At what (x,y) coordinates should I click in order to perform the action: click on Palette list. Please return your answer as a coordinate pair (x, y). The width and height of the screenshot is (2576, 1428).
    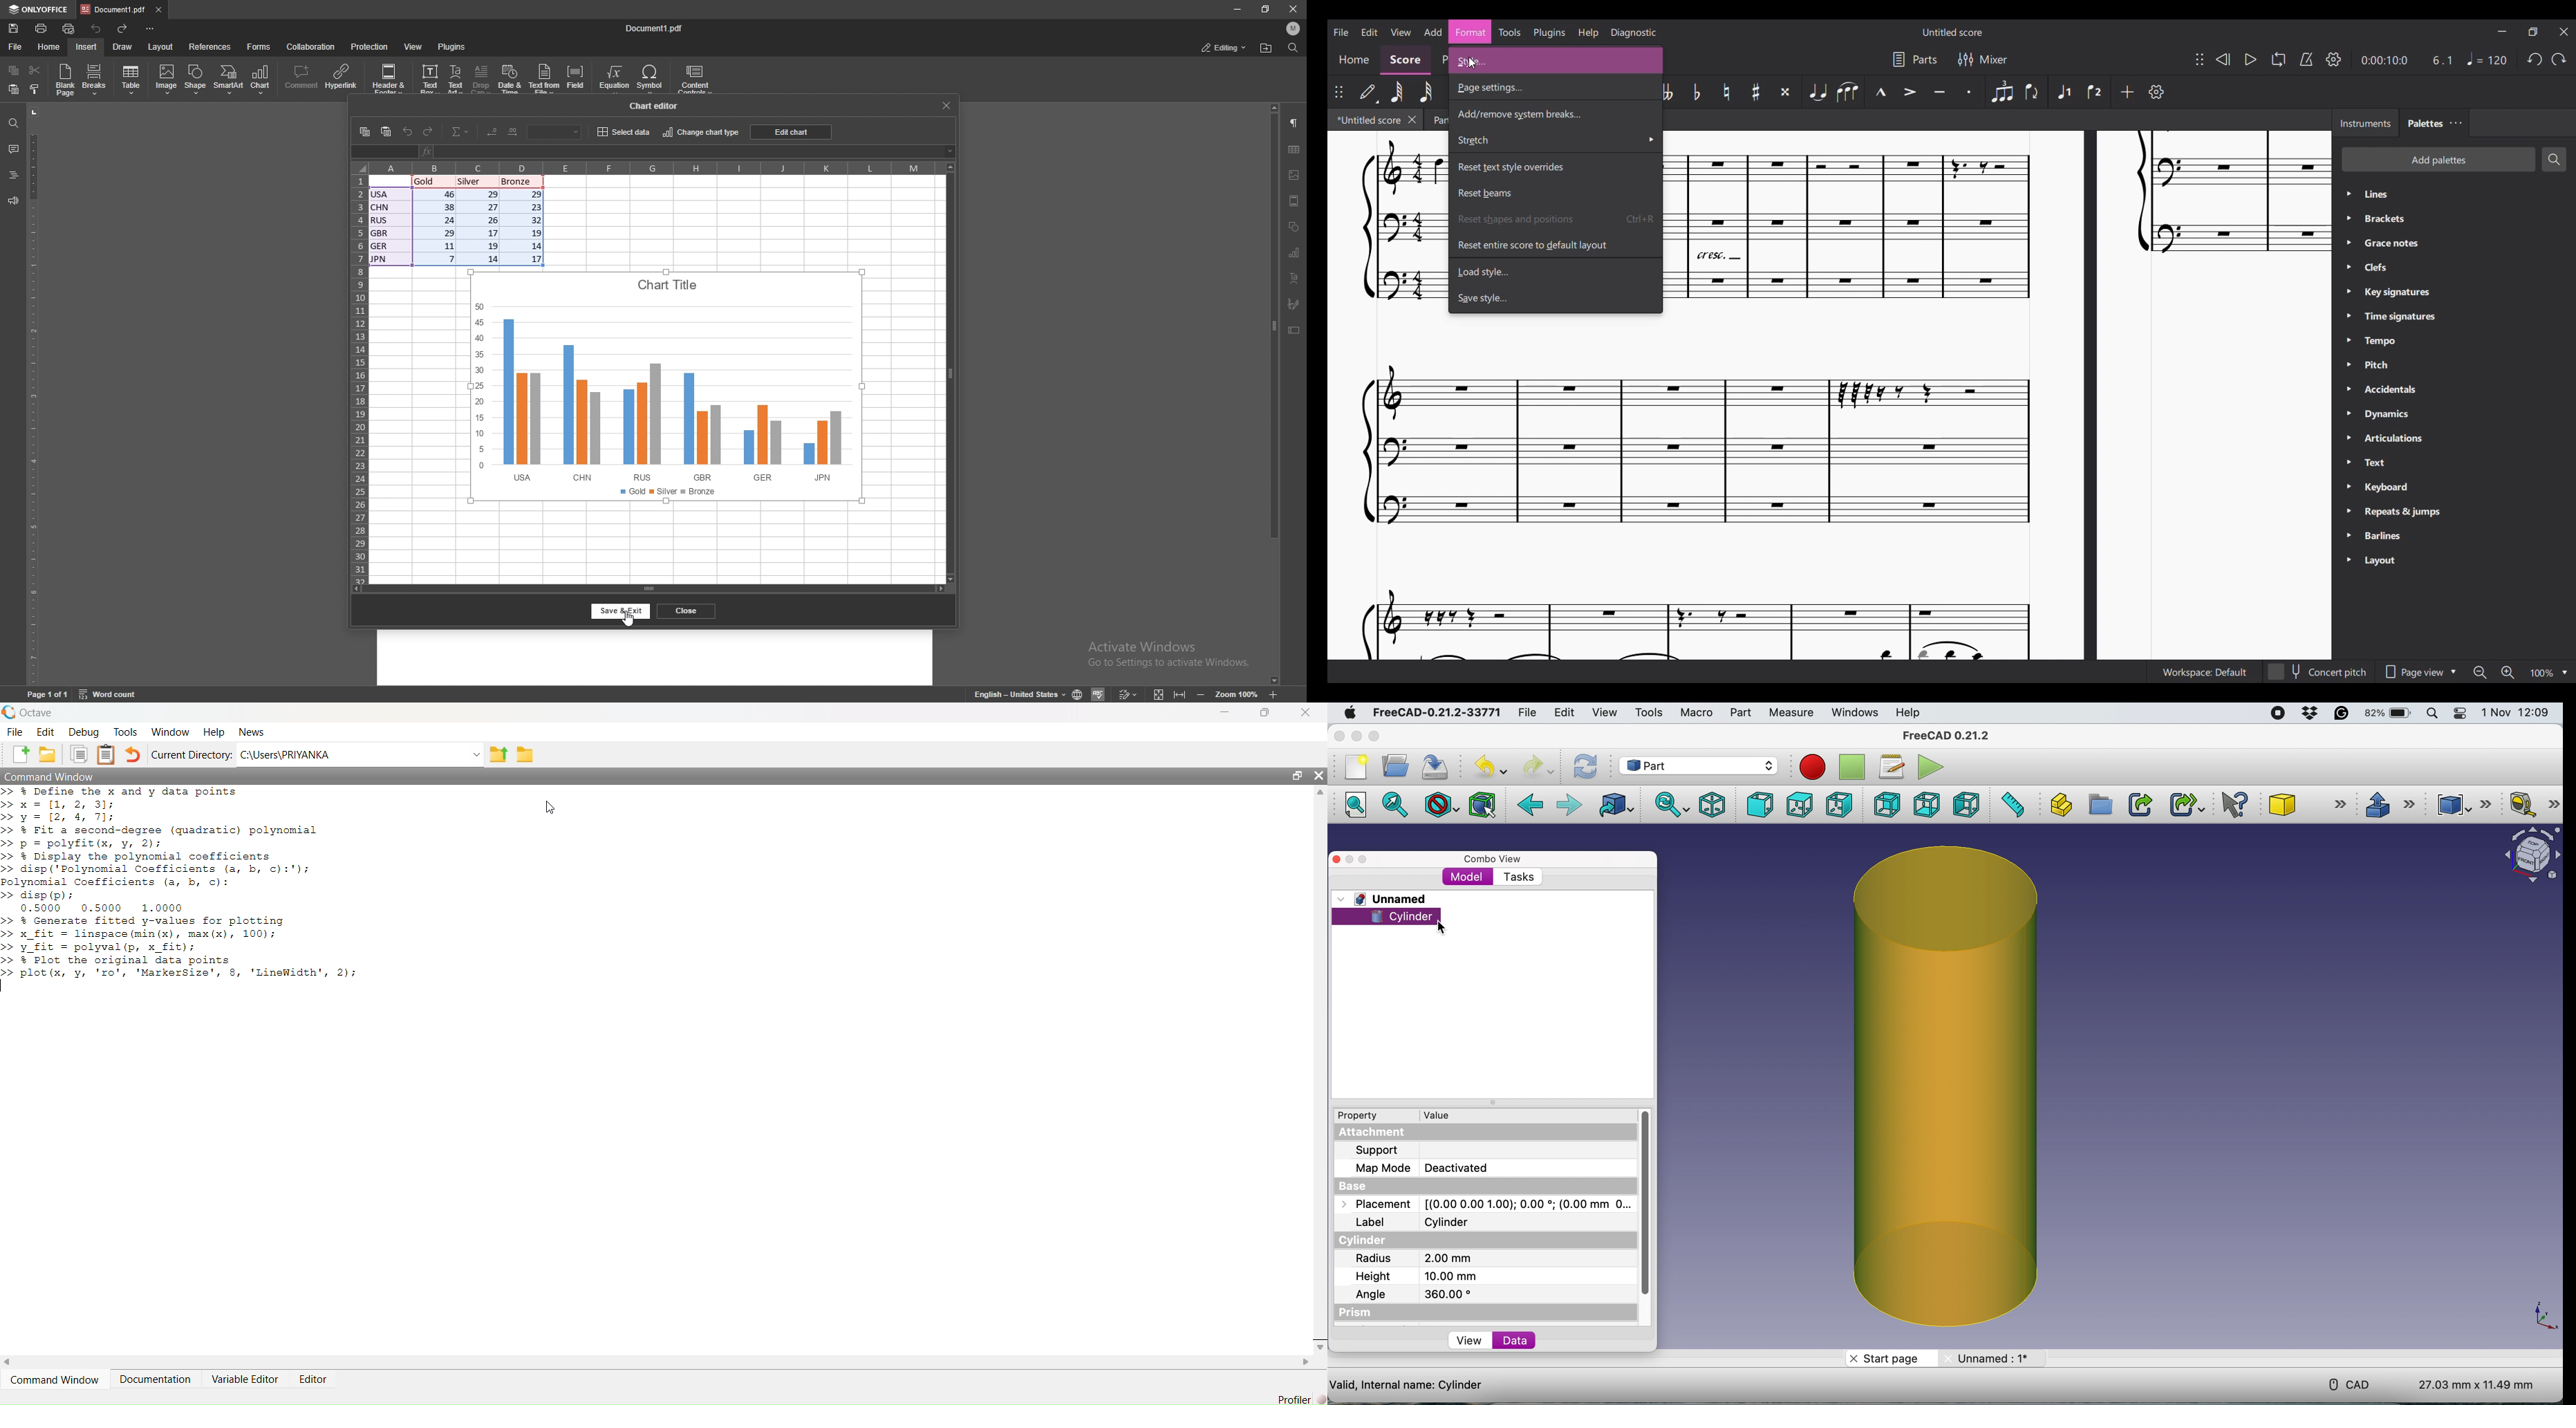
    Looking at the image, I should click on (2467, 379).